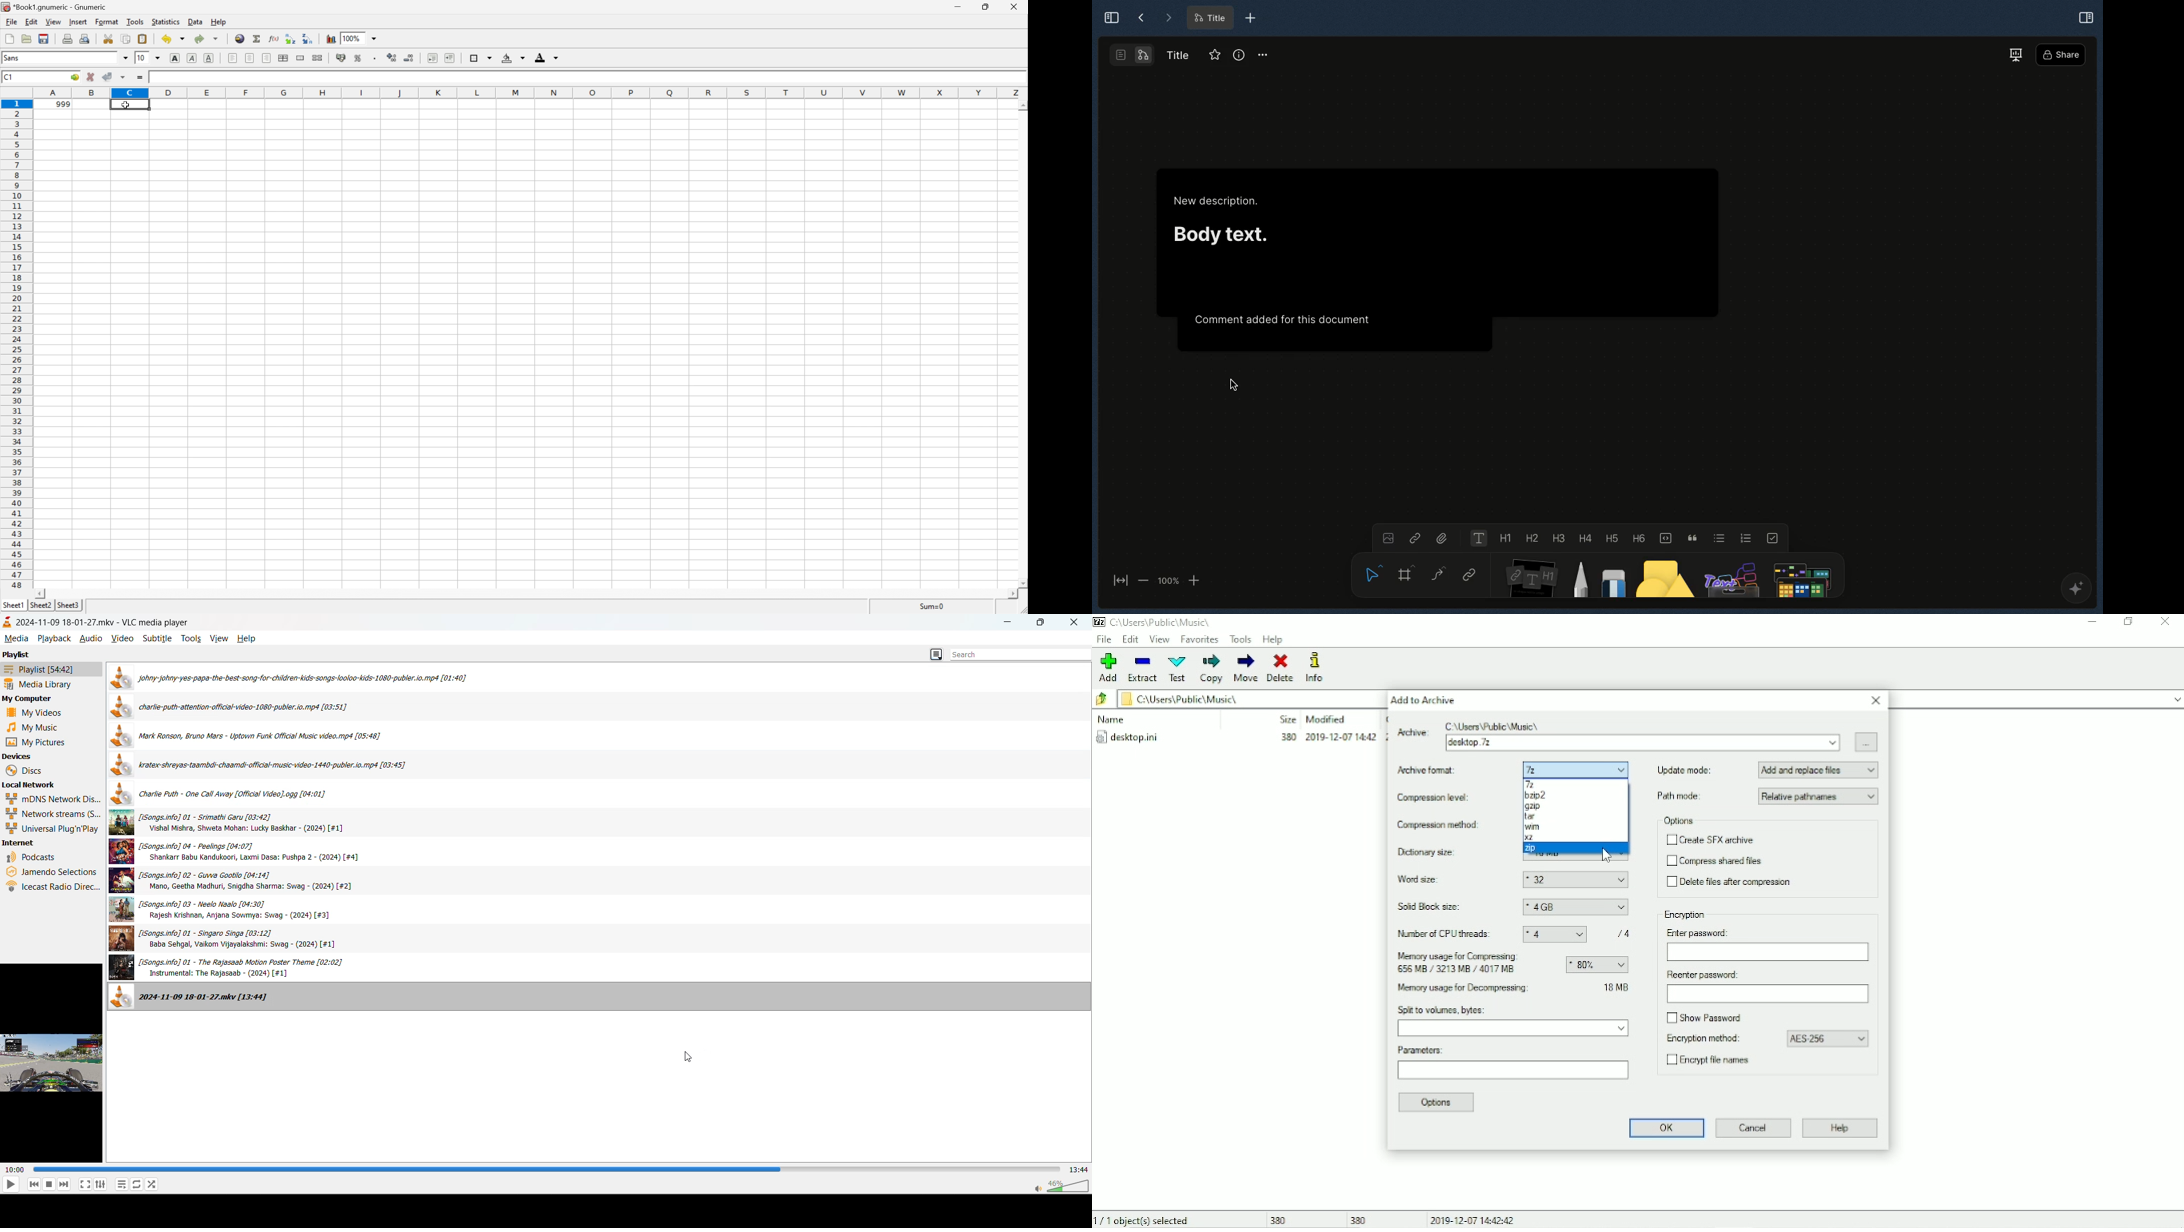  What do you see at coordinates (207, 38) in the screenshot?
I see `redo` at bounding box center [207, 38].